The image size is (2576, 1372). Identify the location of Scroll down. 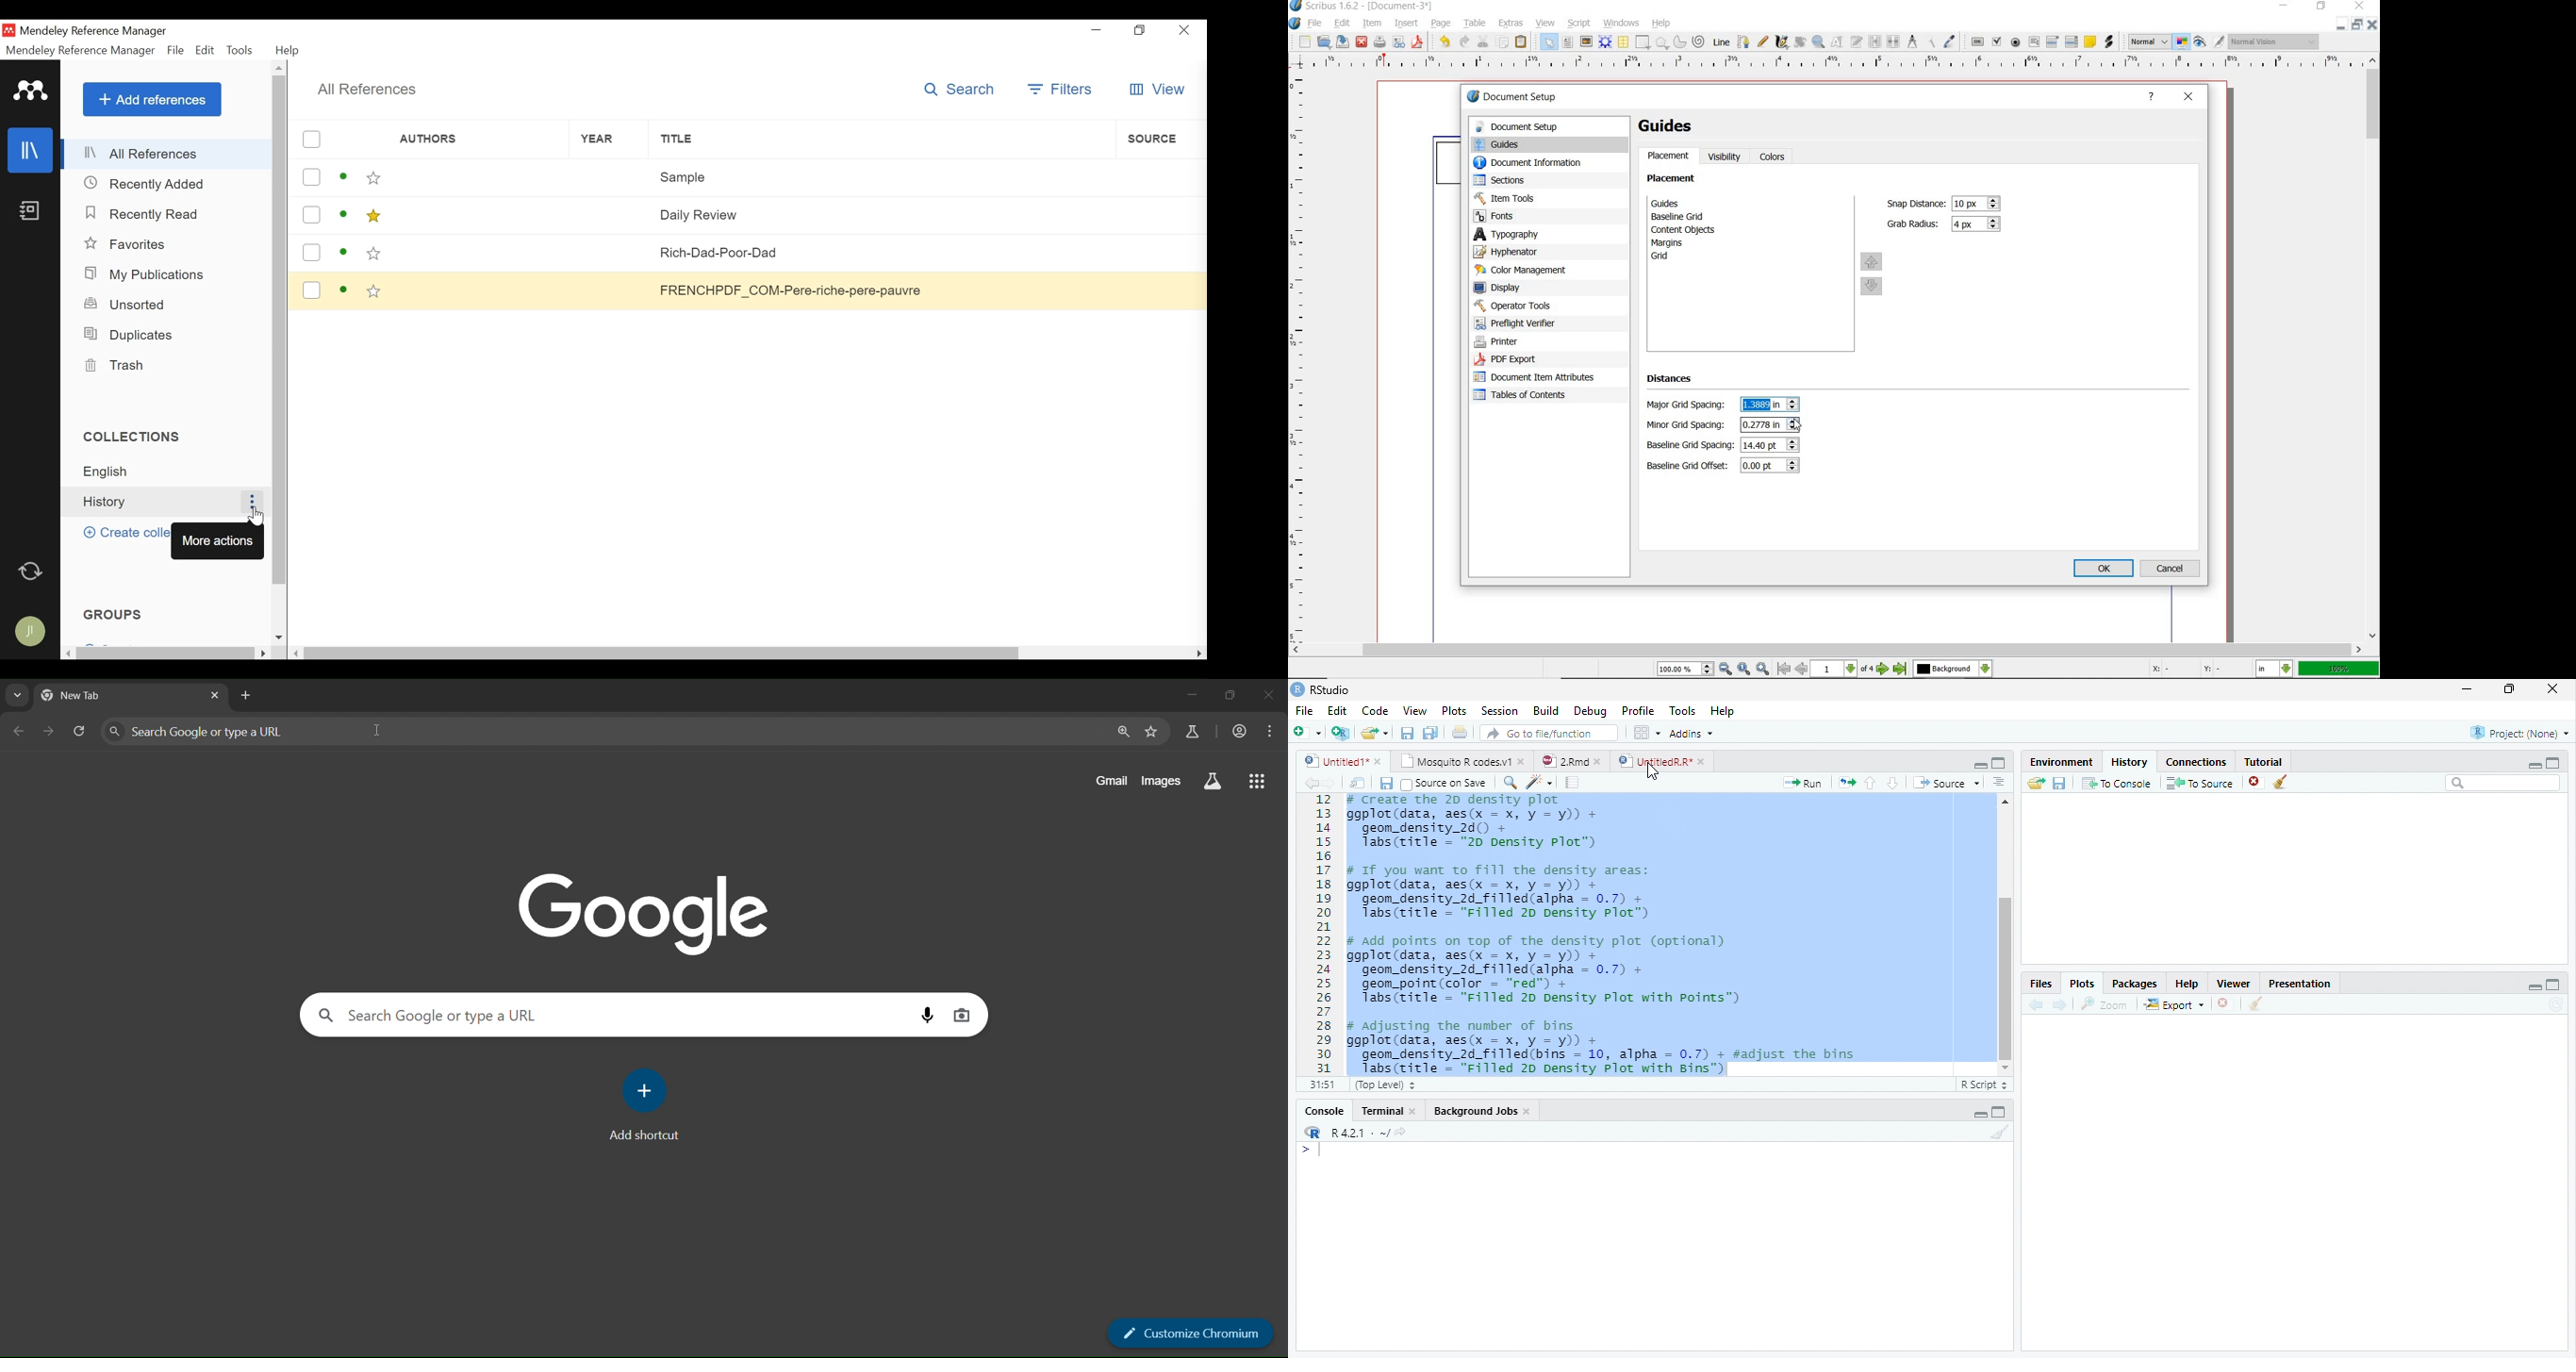
(279, 638).